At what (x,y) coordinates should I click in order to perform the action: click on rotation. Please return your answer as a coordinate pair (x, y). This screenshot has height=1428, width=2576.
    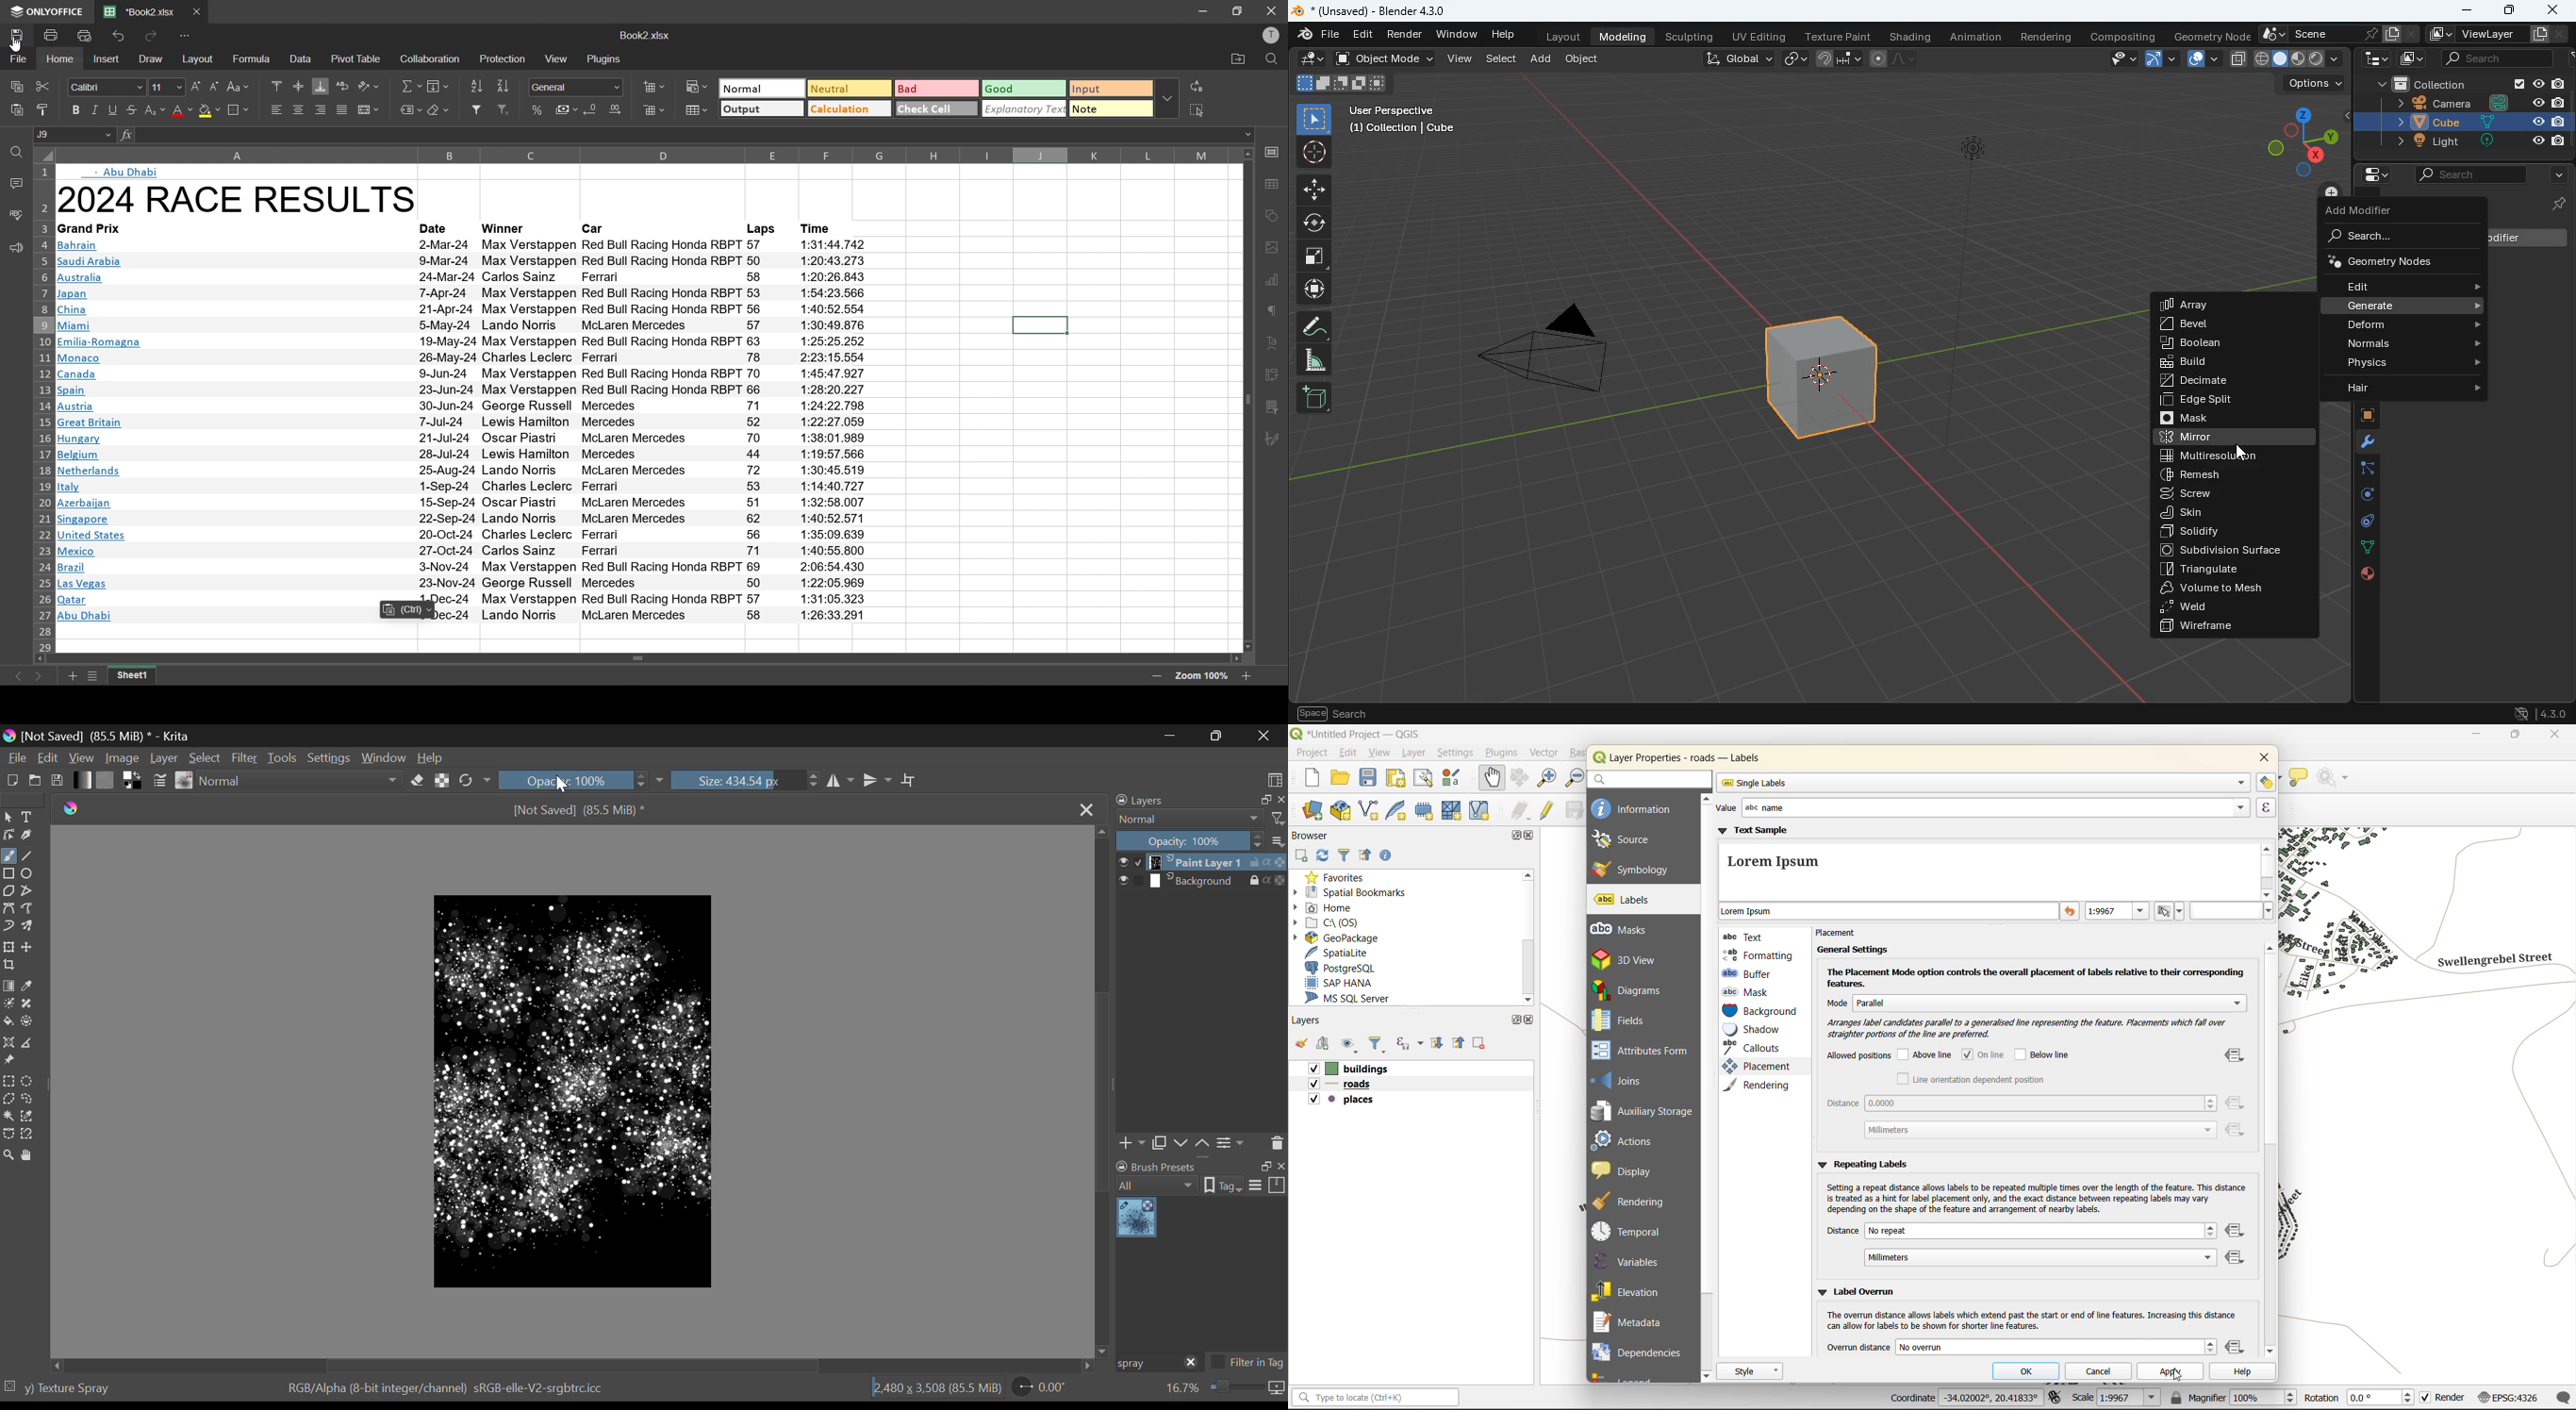
    Looking at the image, I should click on (2357, 1397).